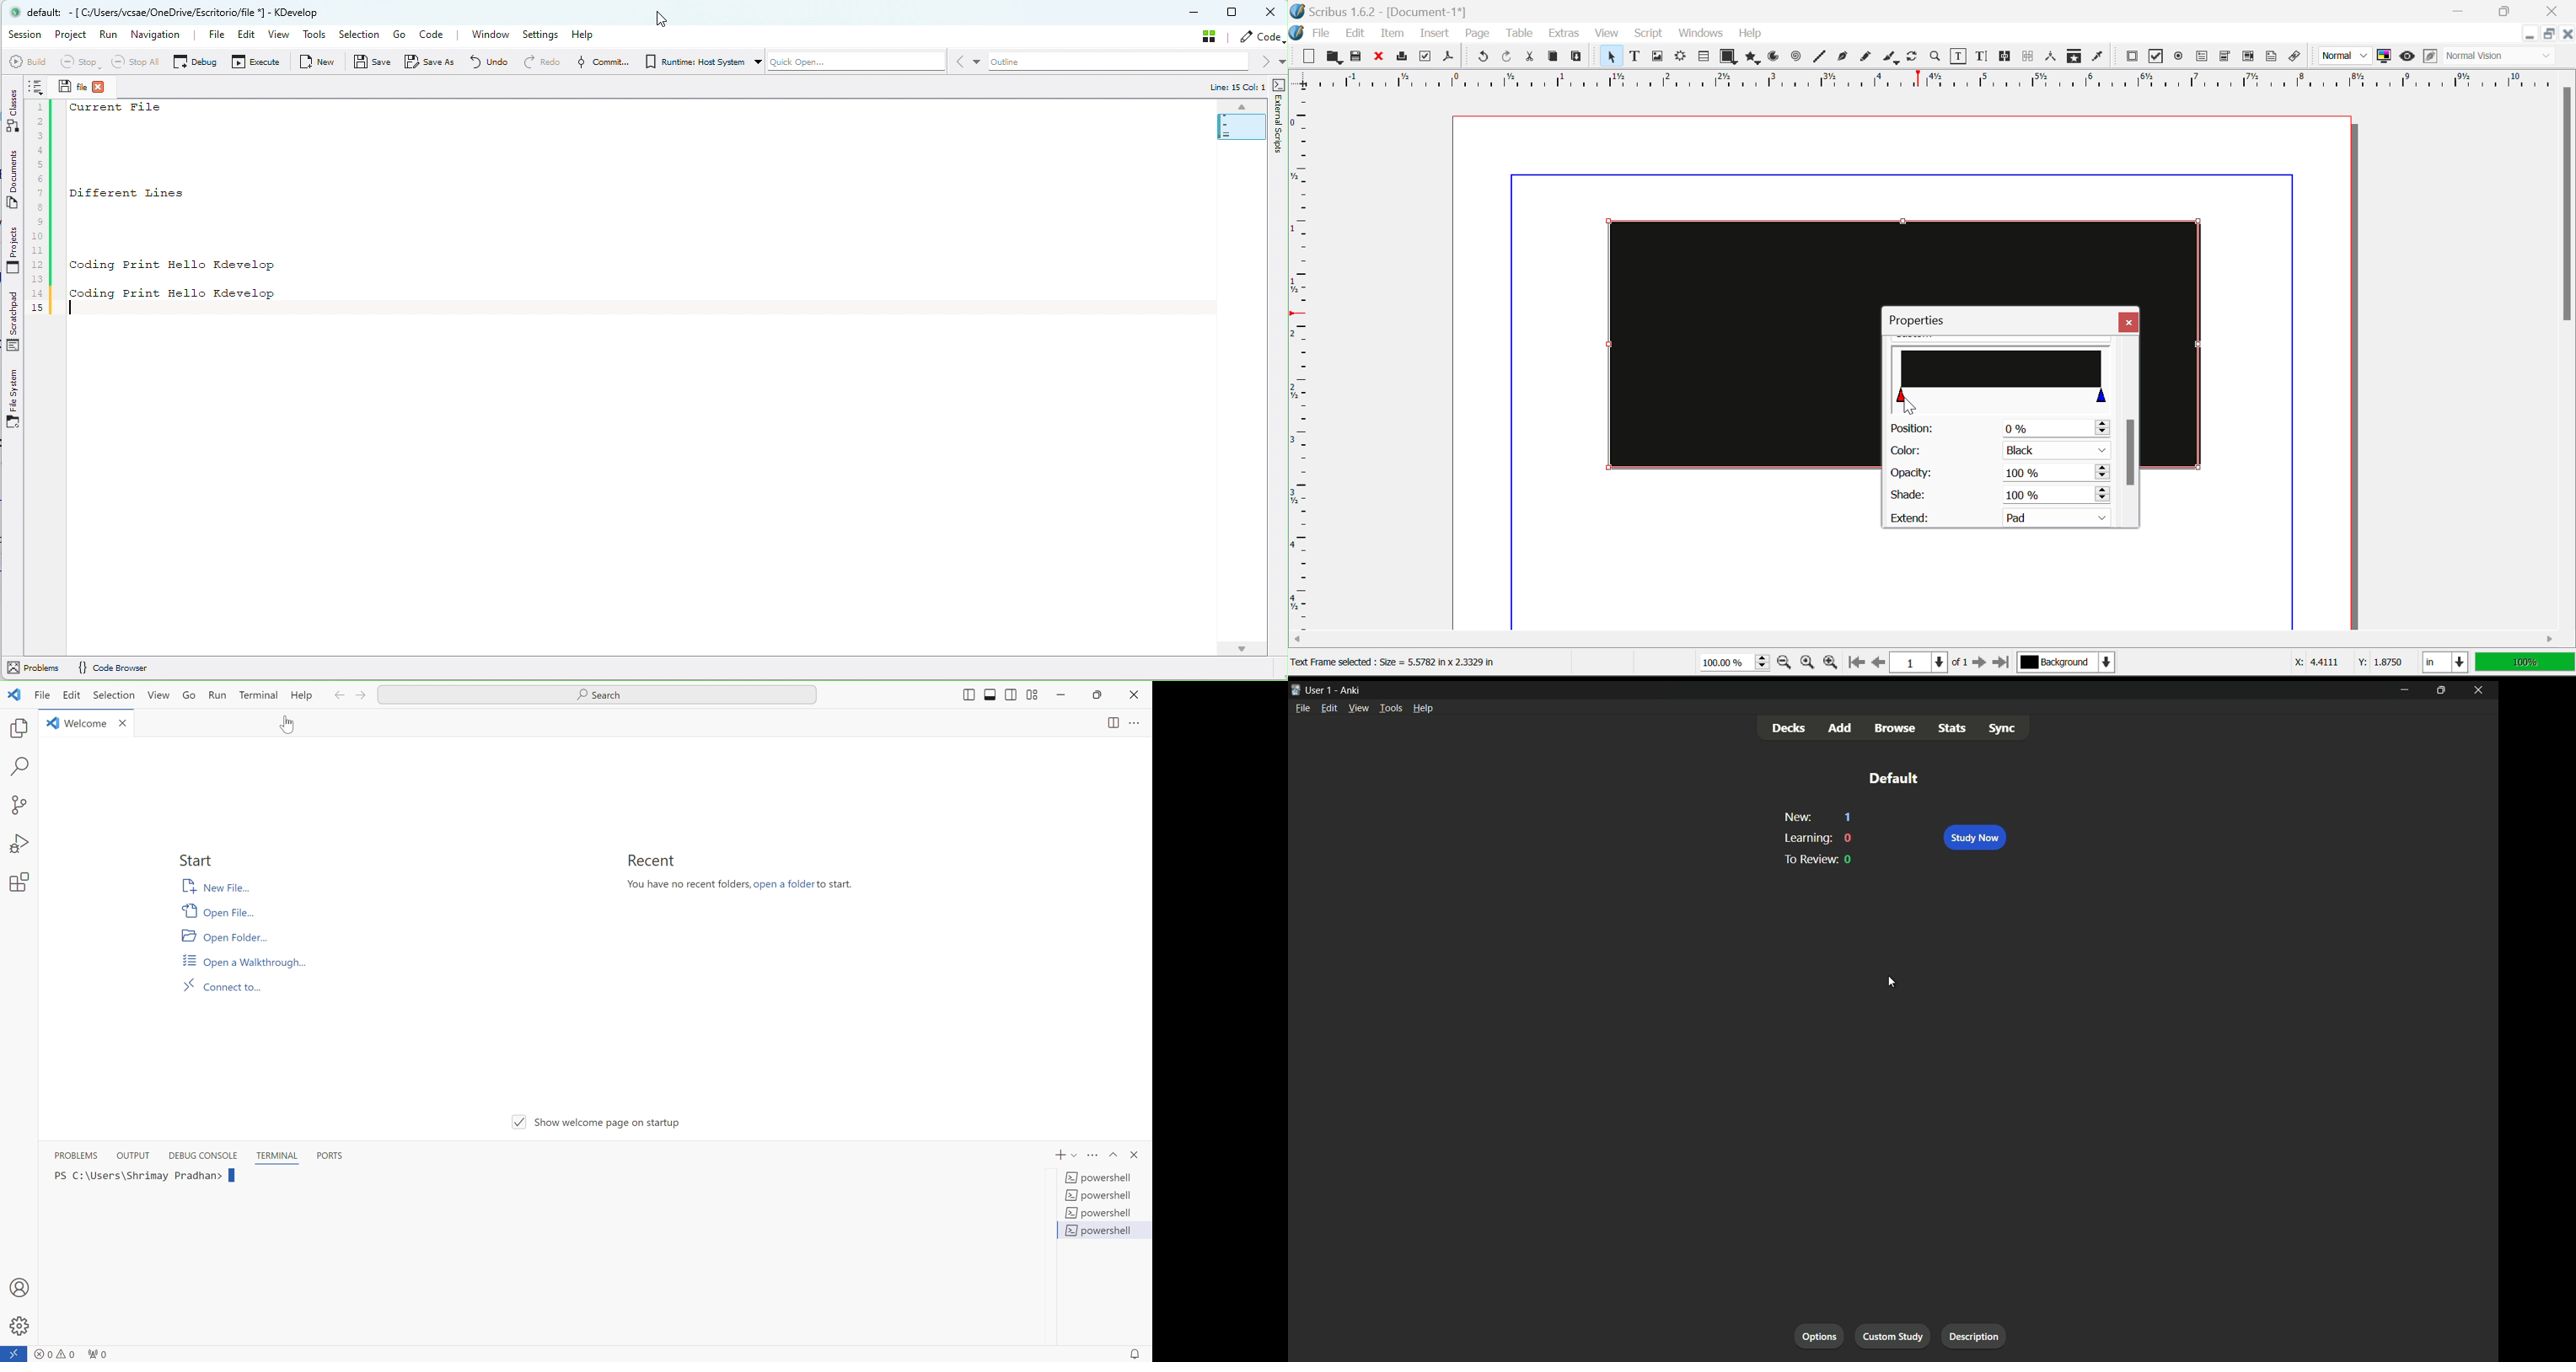 This screenshot has height=1372, width=2576. I want to click on Toggle Color Management, so click(2384, 56).